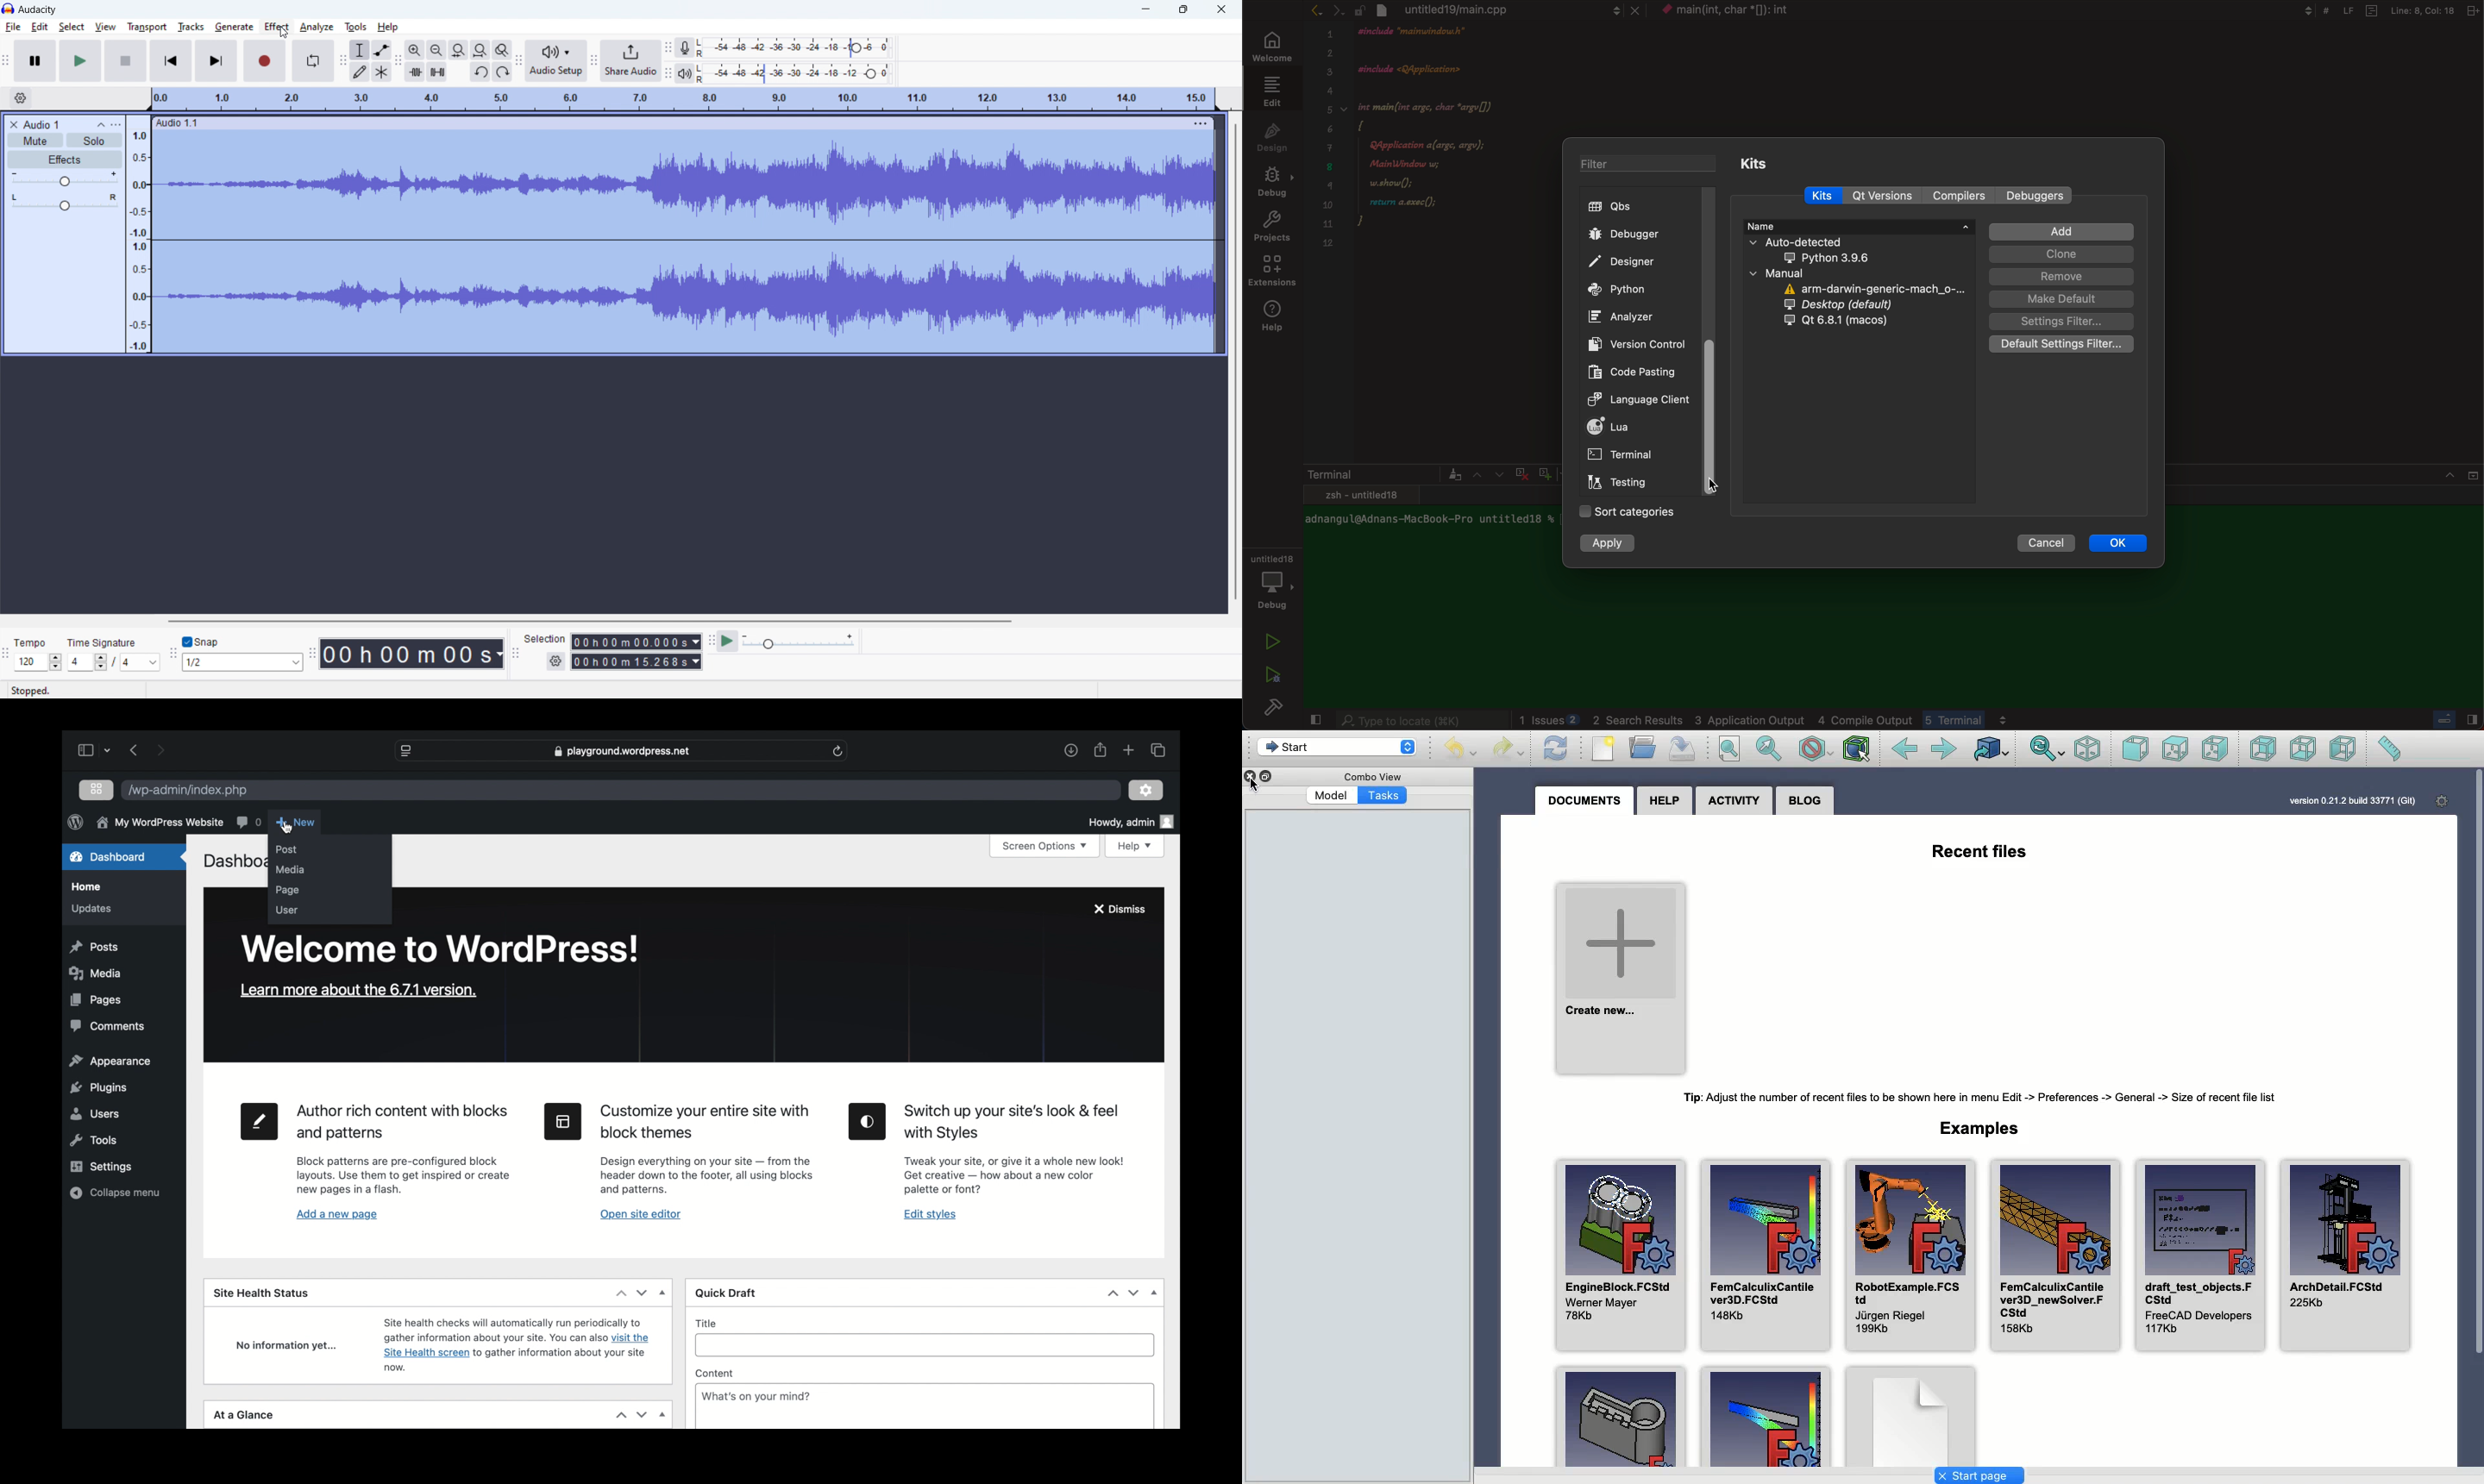  Describe the element at coordinates (99, 124) in the screenshot. I see `collapse` at that location.